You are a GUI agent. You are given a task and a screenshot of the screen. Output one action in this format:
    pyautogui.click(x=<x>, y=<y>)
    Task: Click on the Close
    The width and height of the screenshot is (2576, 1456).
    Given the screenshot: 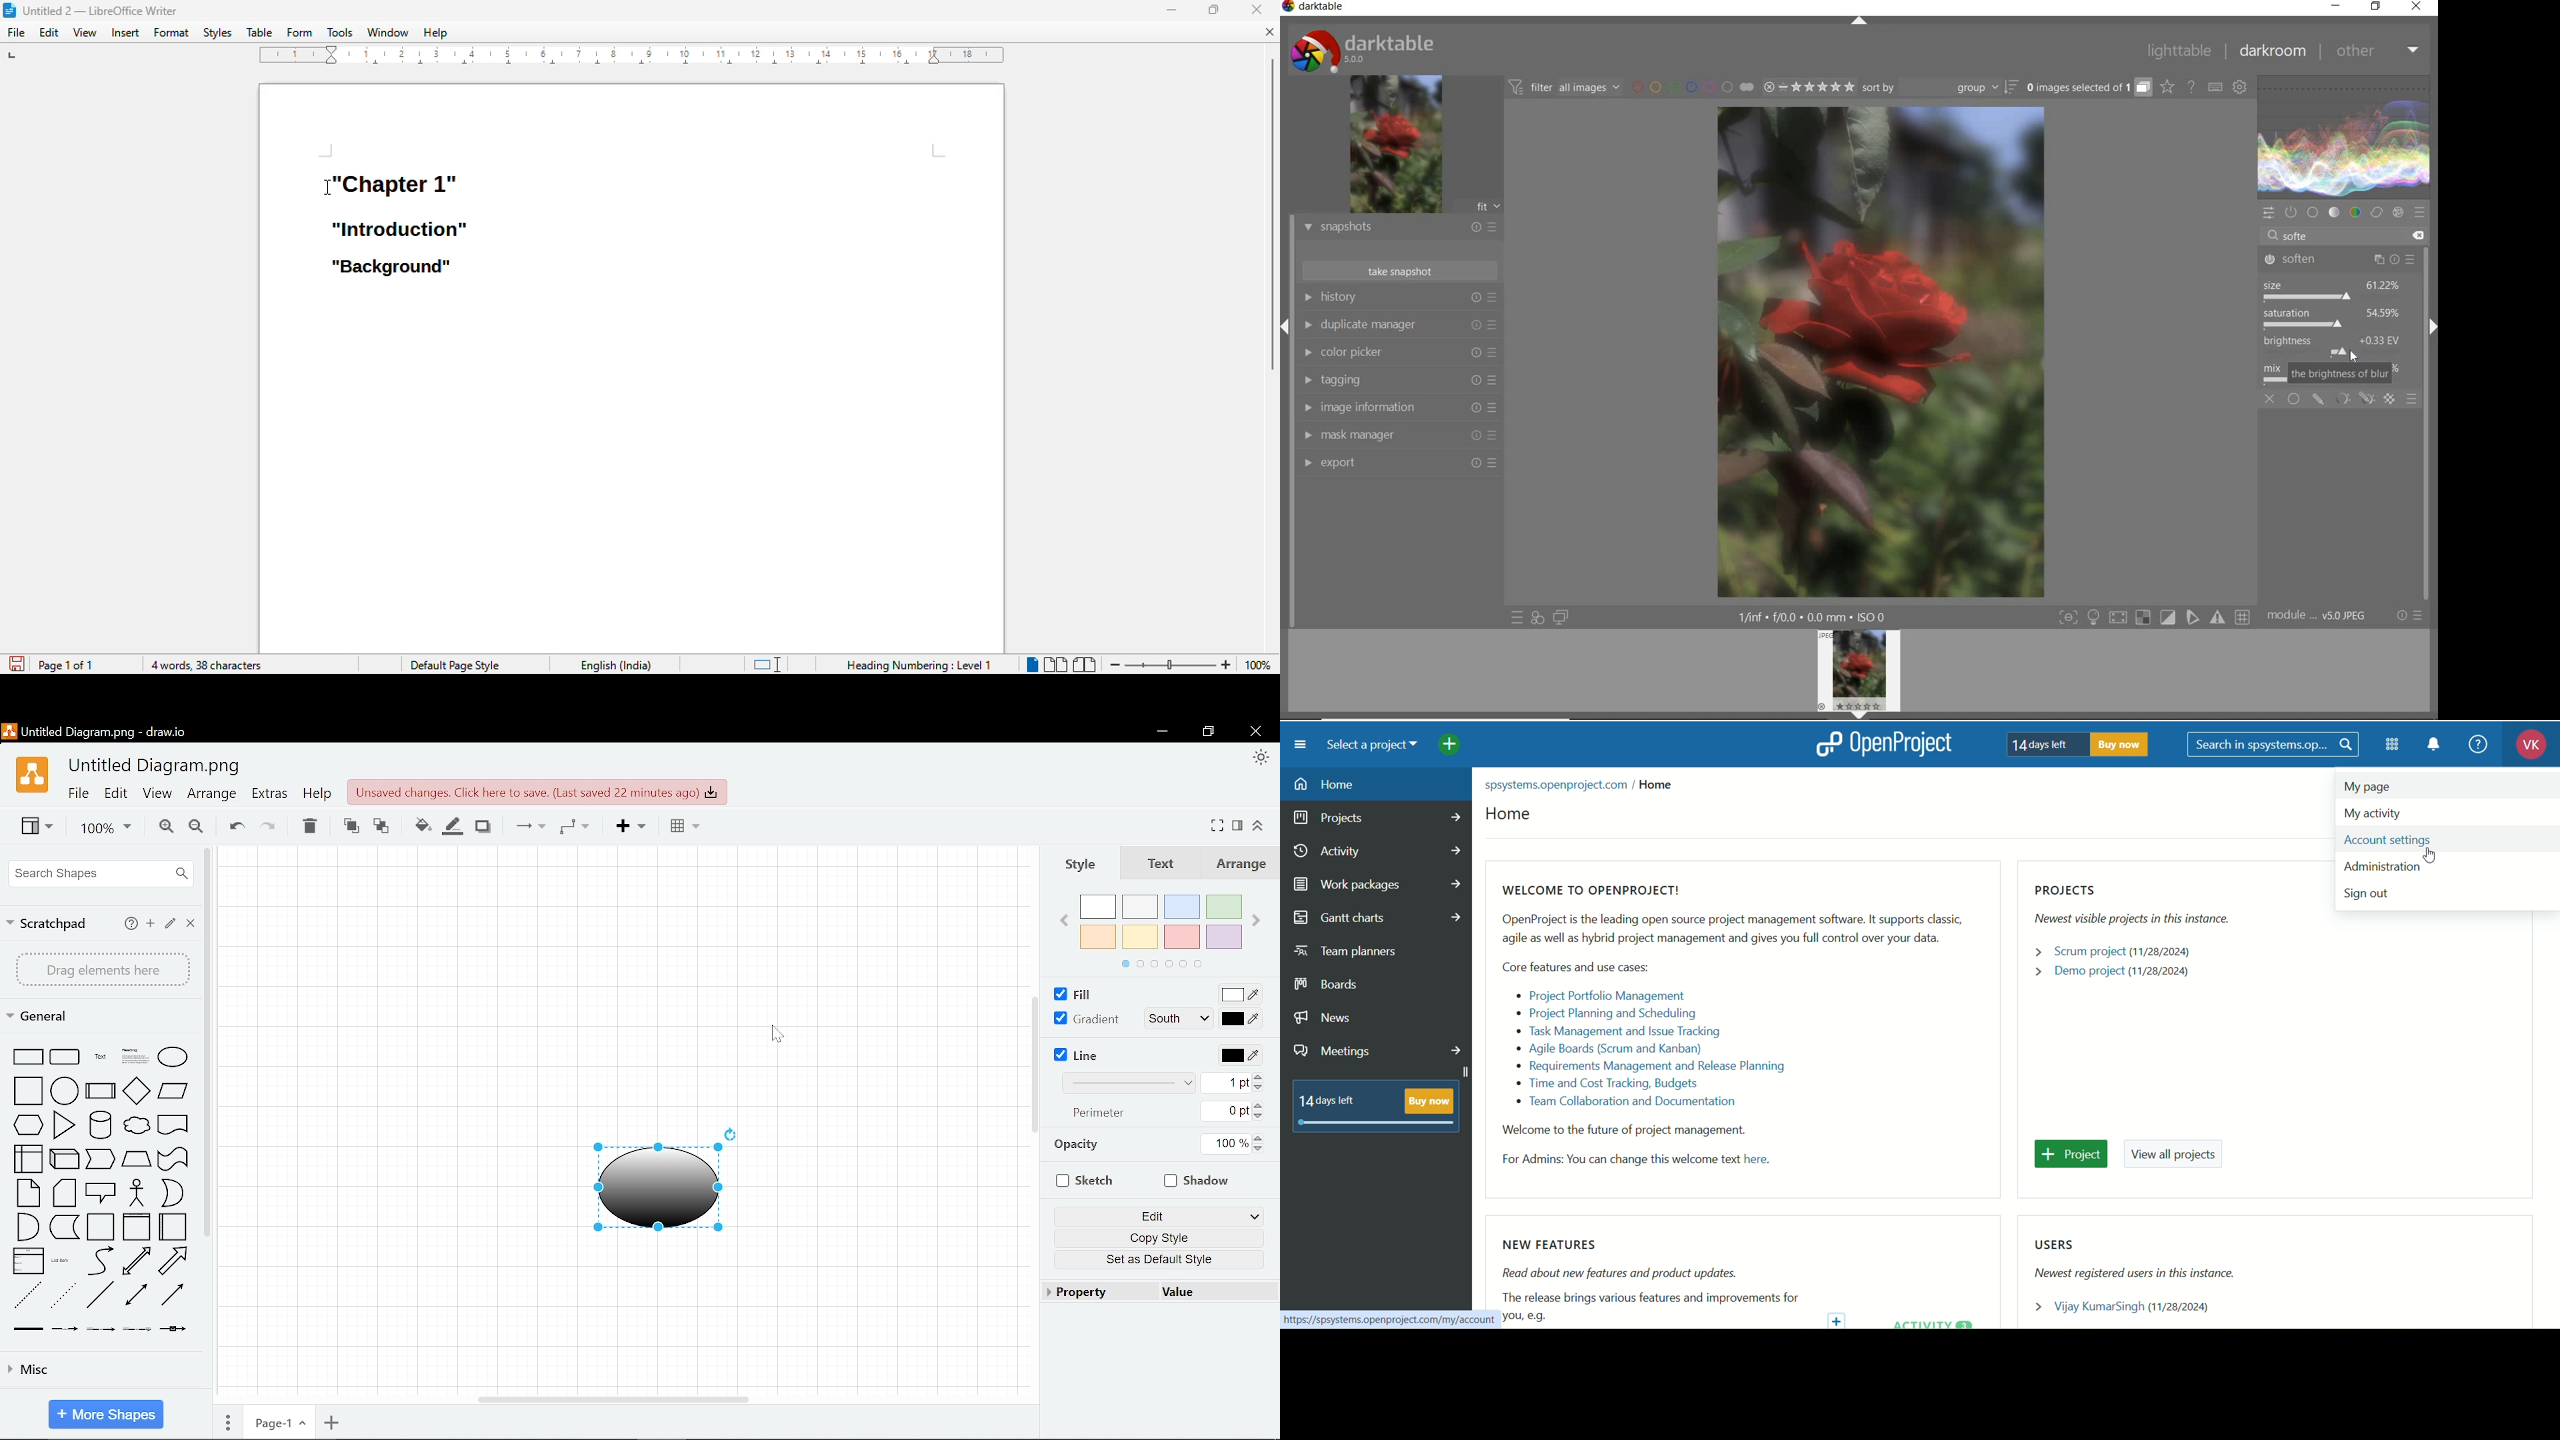 What is the action you would take?
    pyautogui.click(x=191, y=923)
    